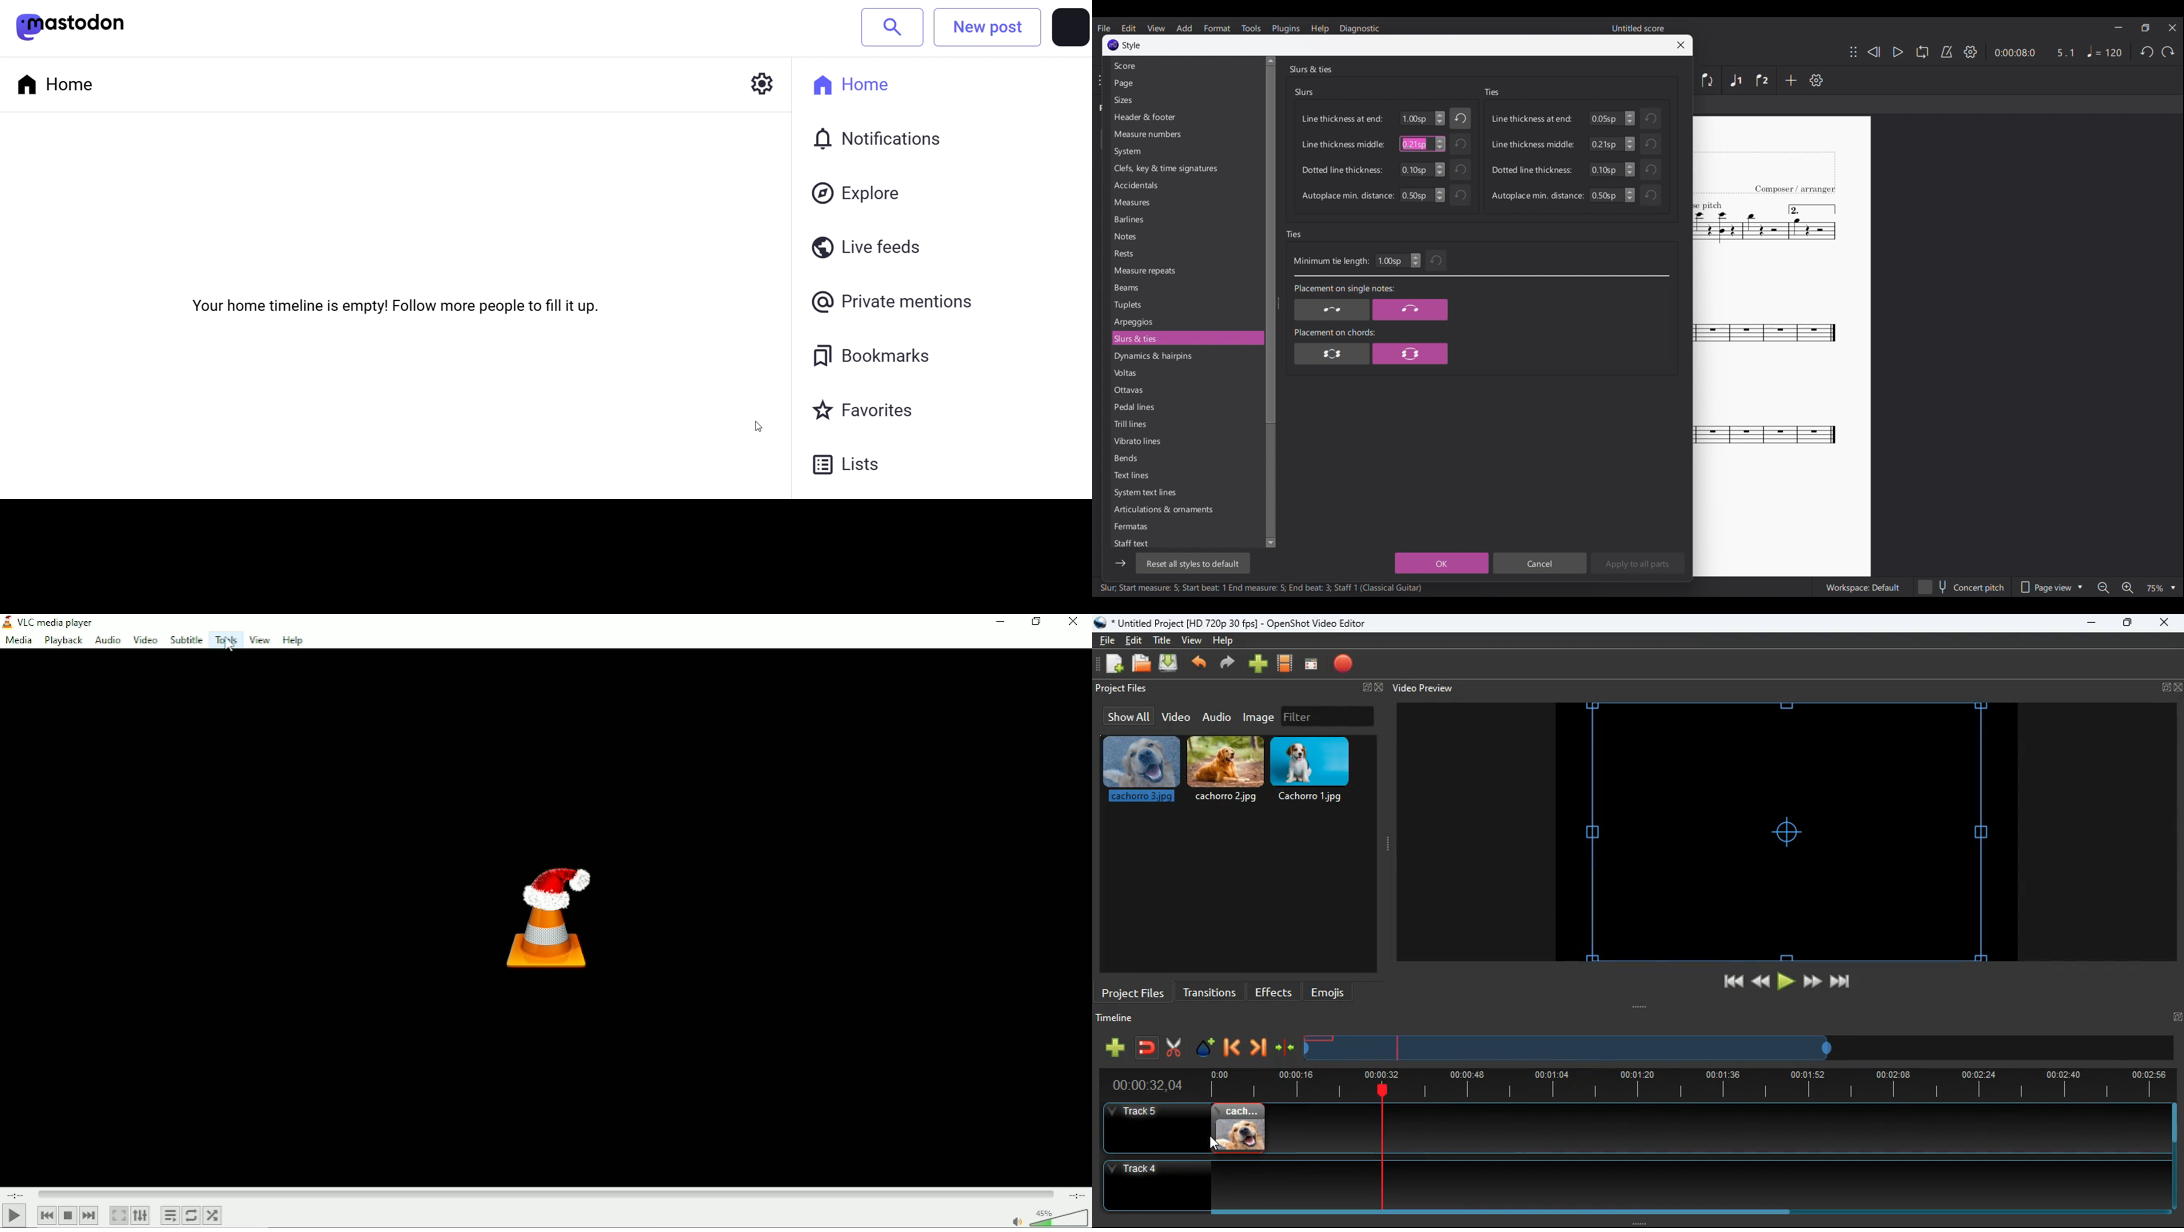 The image size is (2184, 1232). Describe the element at coordinates (1343, 289) in the screenshot. I see `Placement on single note` at that location.